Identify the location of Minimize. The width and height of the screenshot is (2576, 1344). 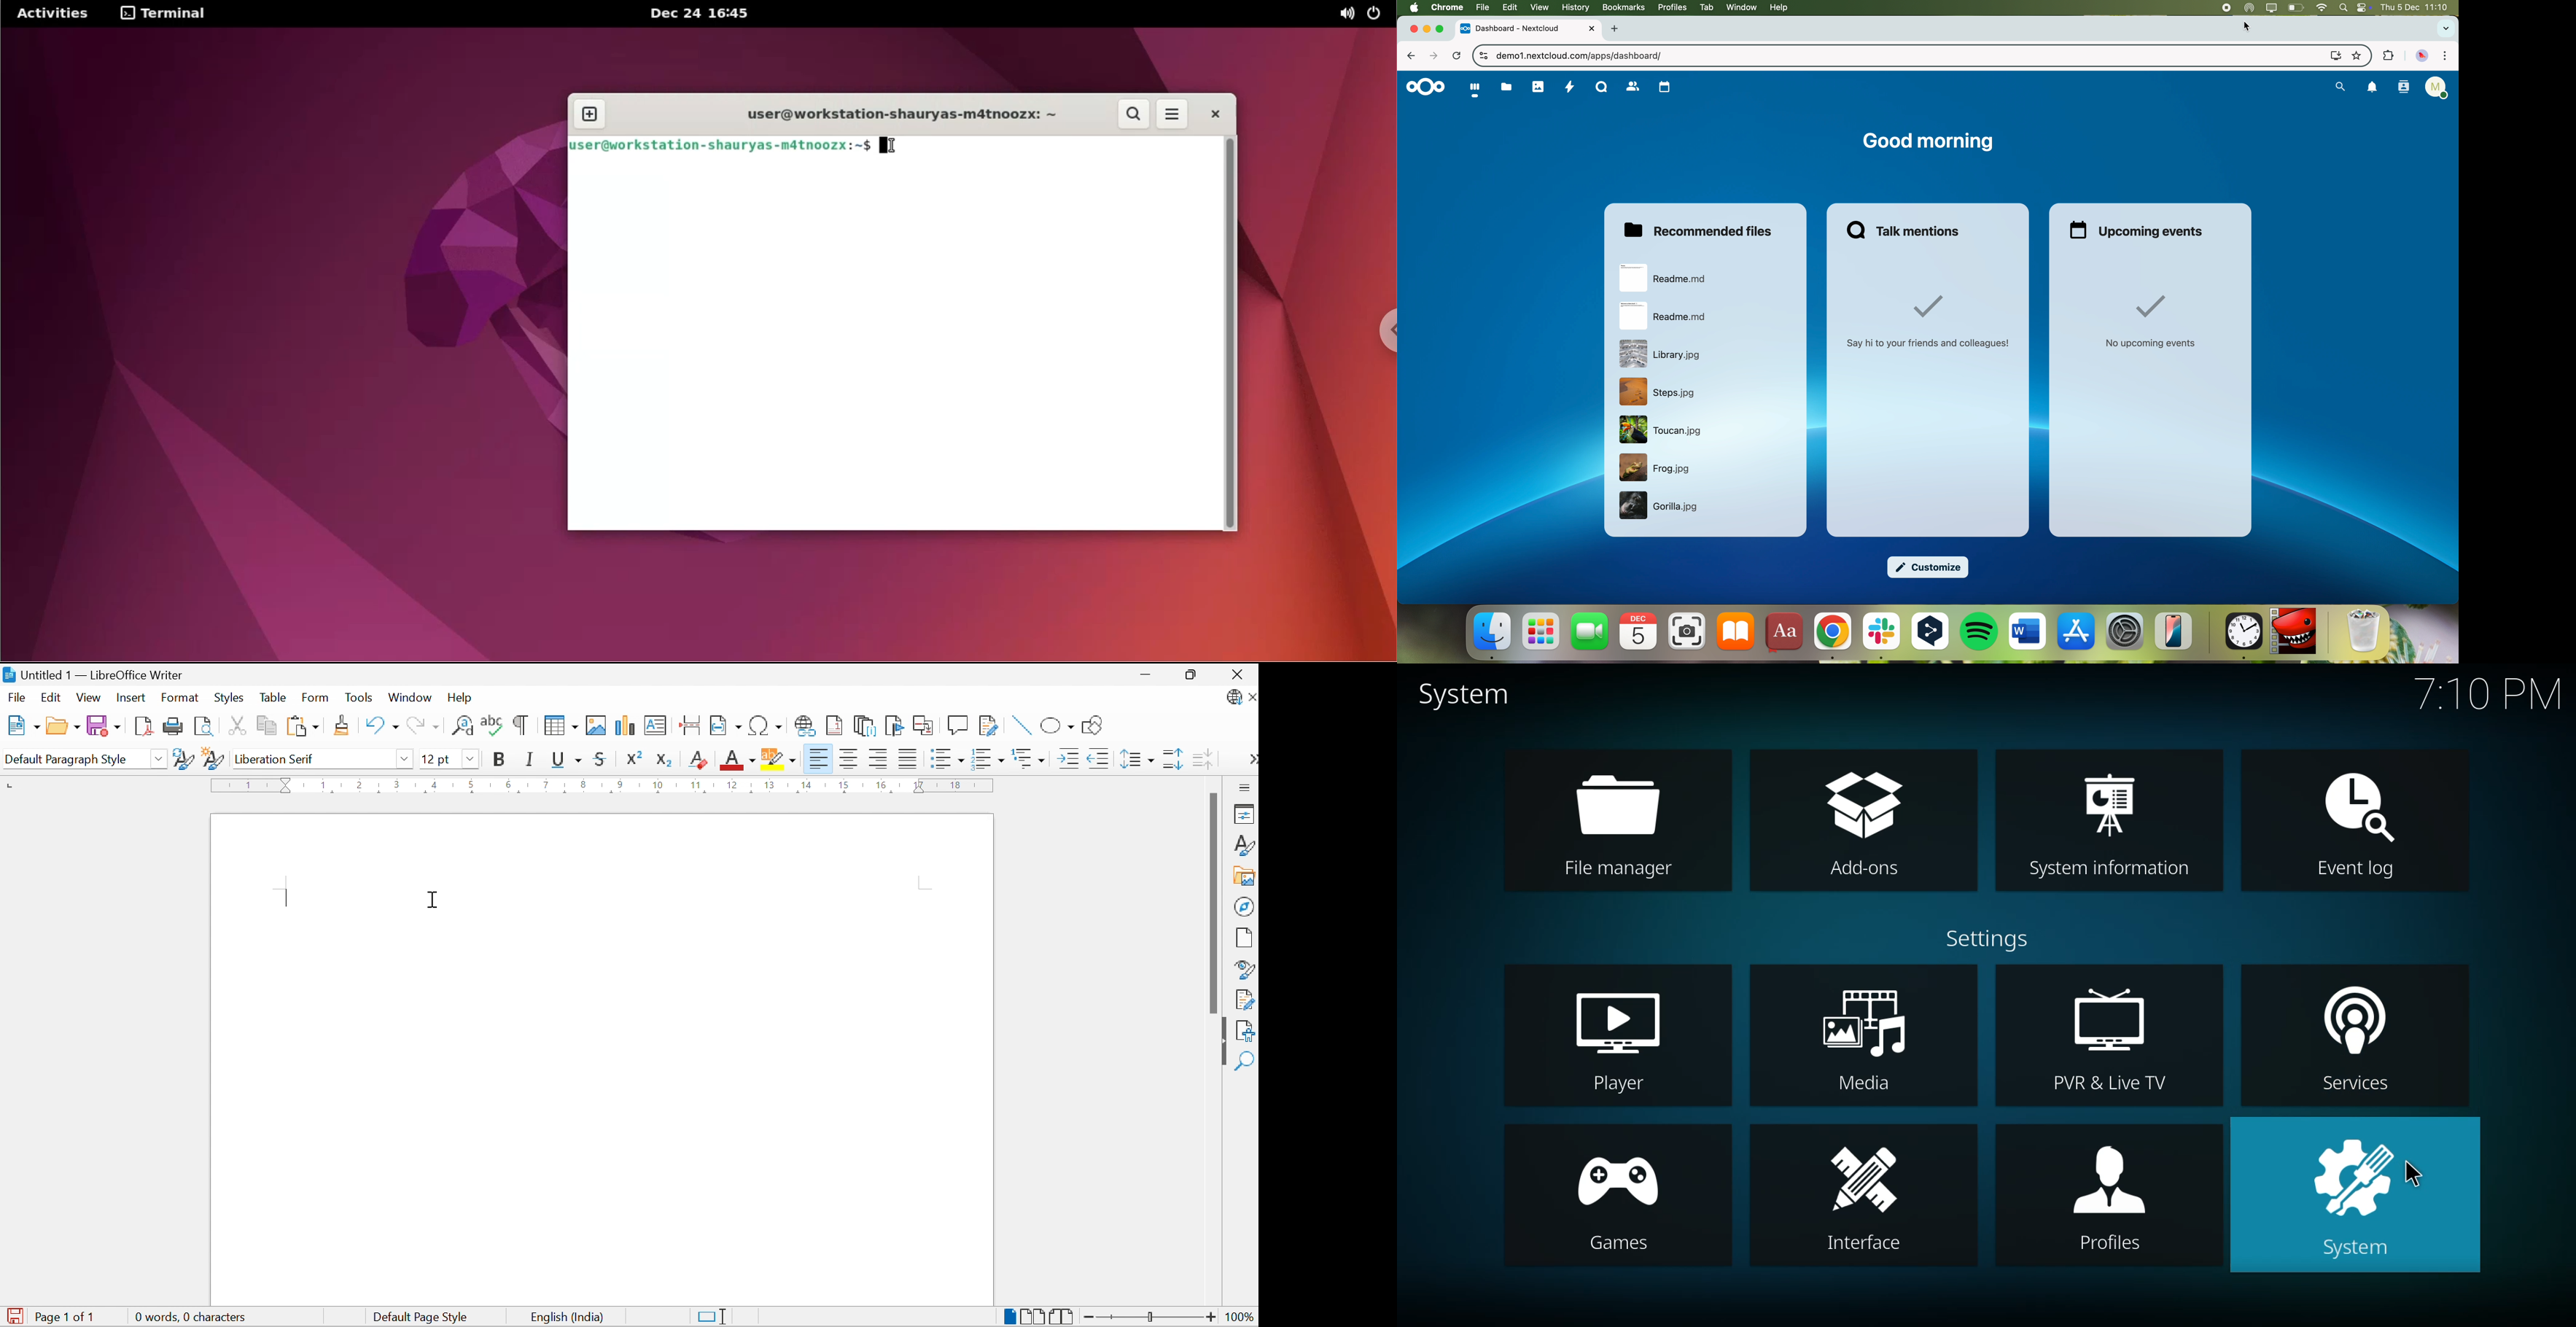
(1141, 675).